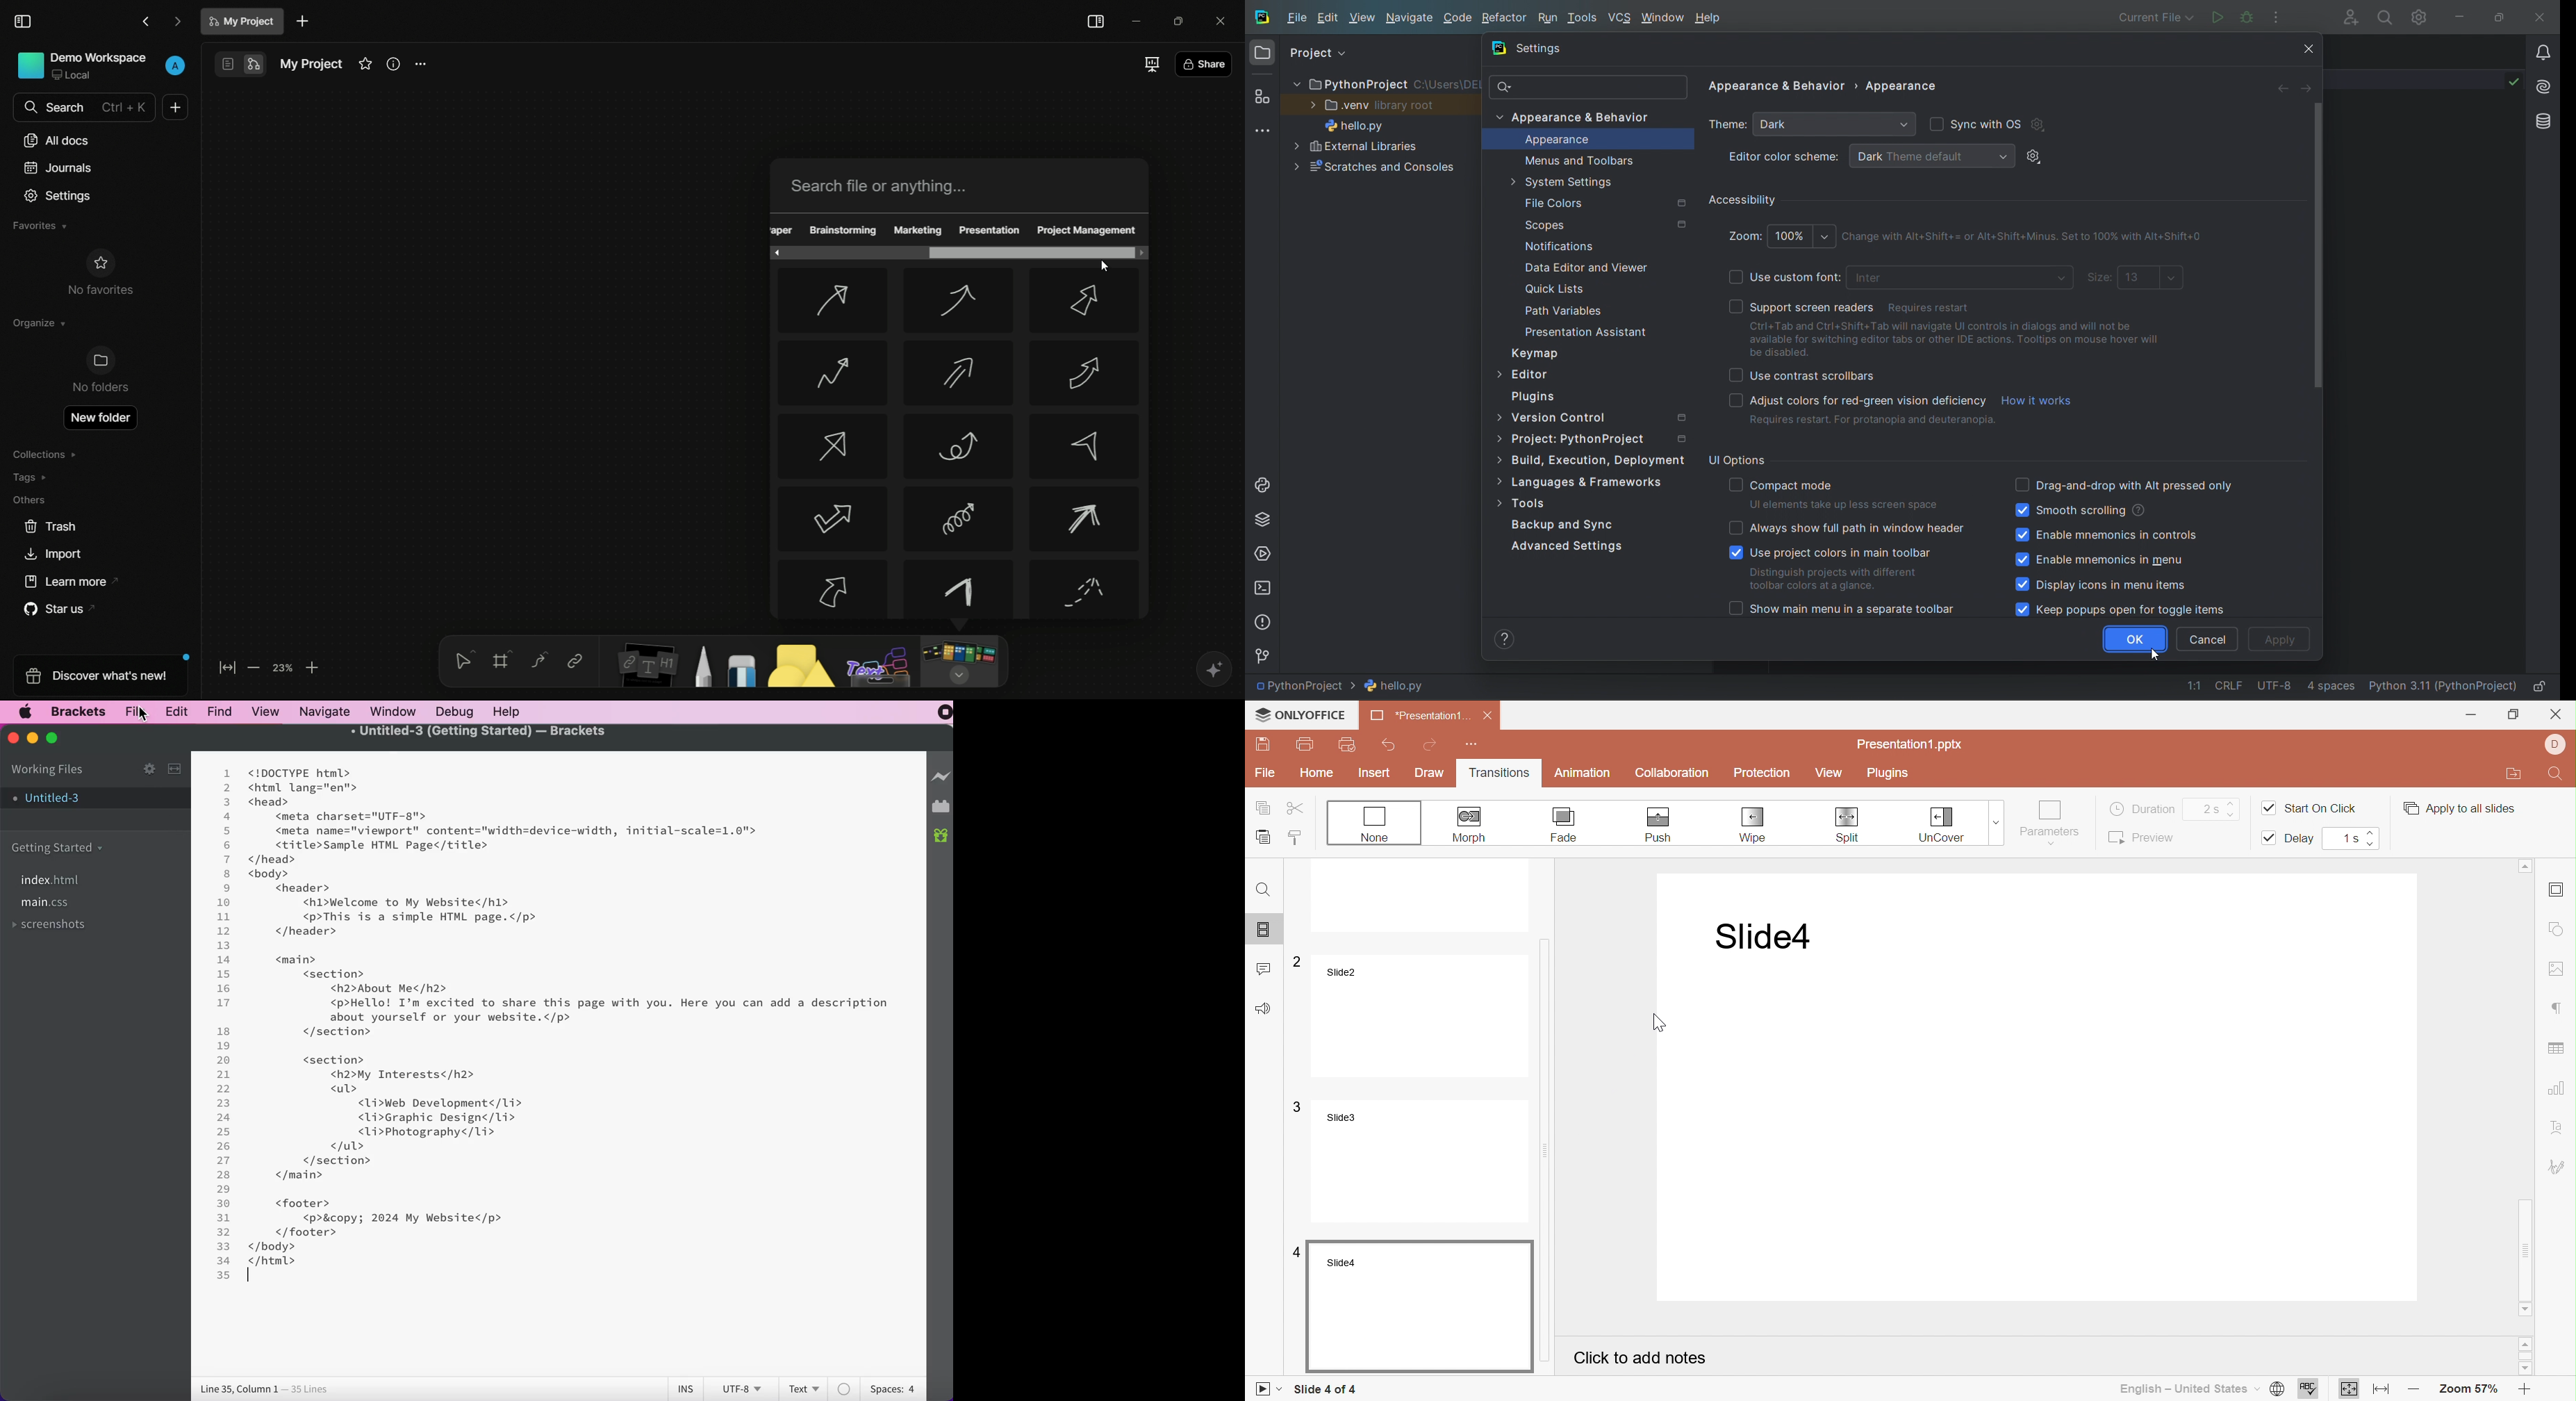 The image size is (2576, 1428). Describe the element at coordinates (1087, 231) in the screenshot. I see `project management` at that location.